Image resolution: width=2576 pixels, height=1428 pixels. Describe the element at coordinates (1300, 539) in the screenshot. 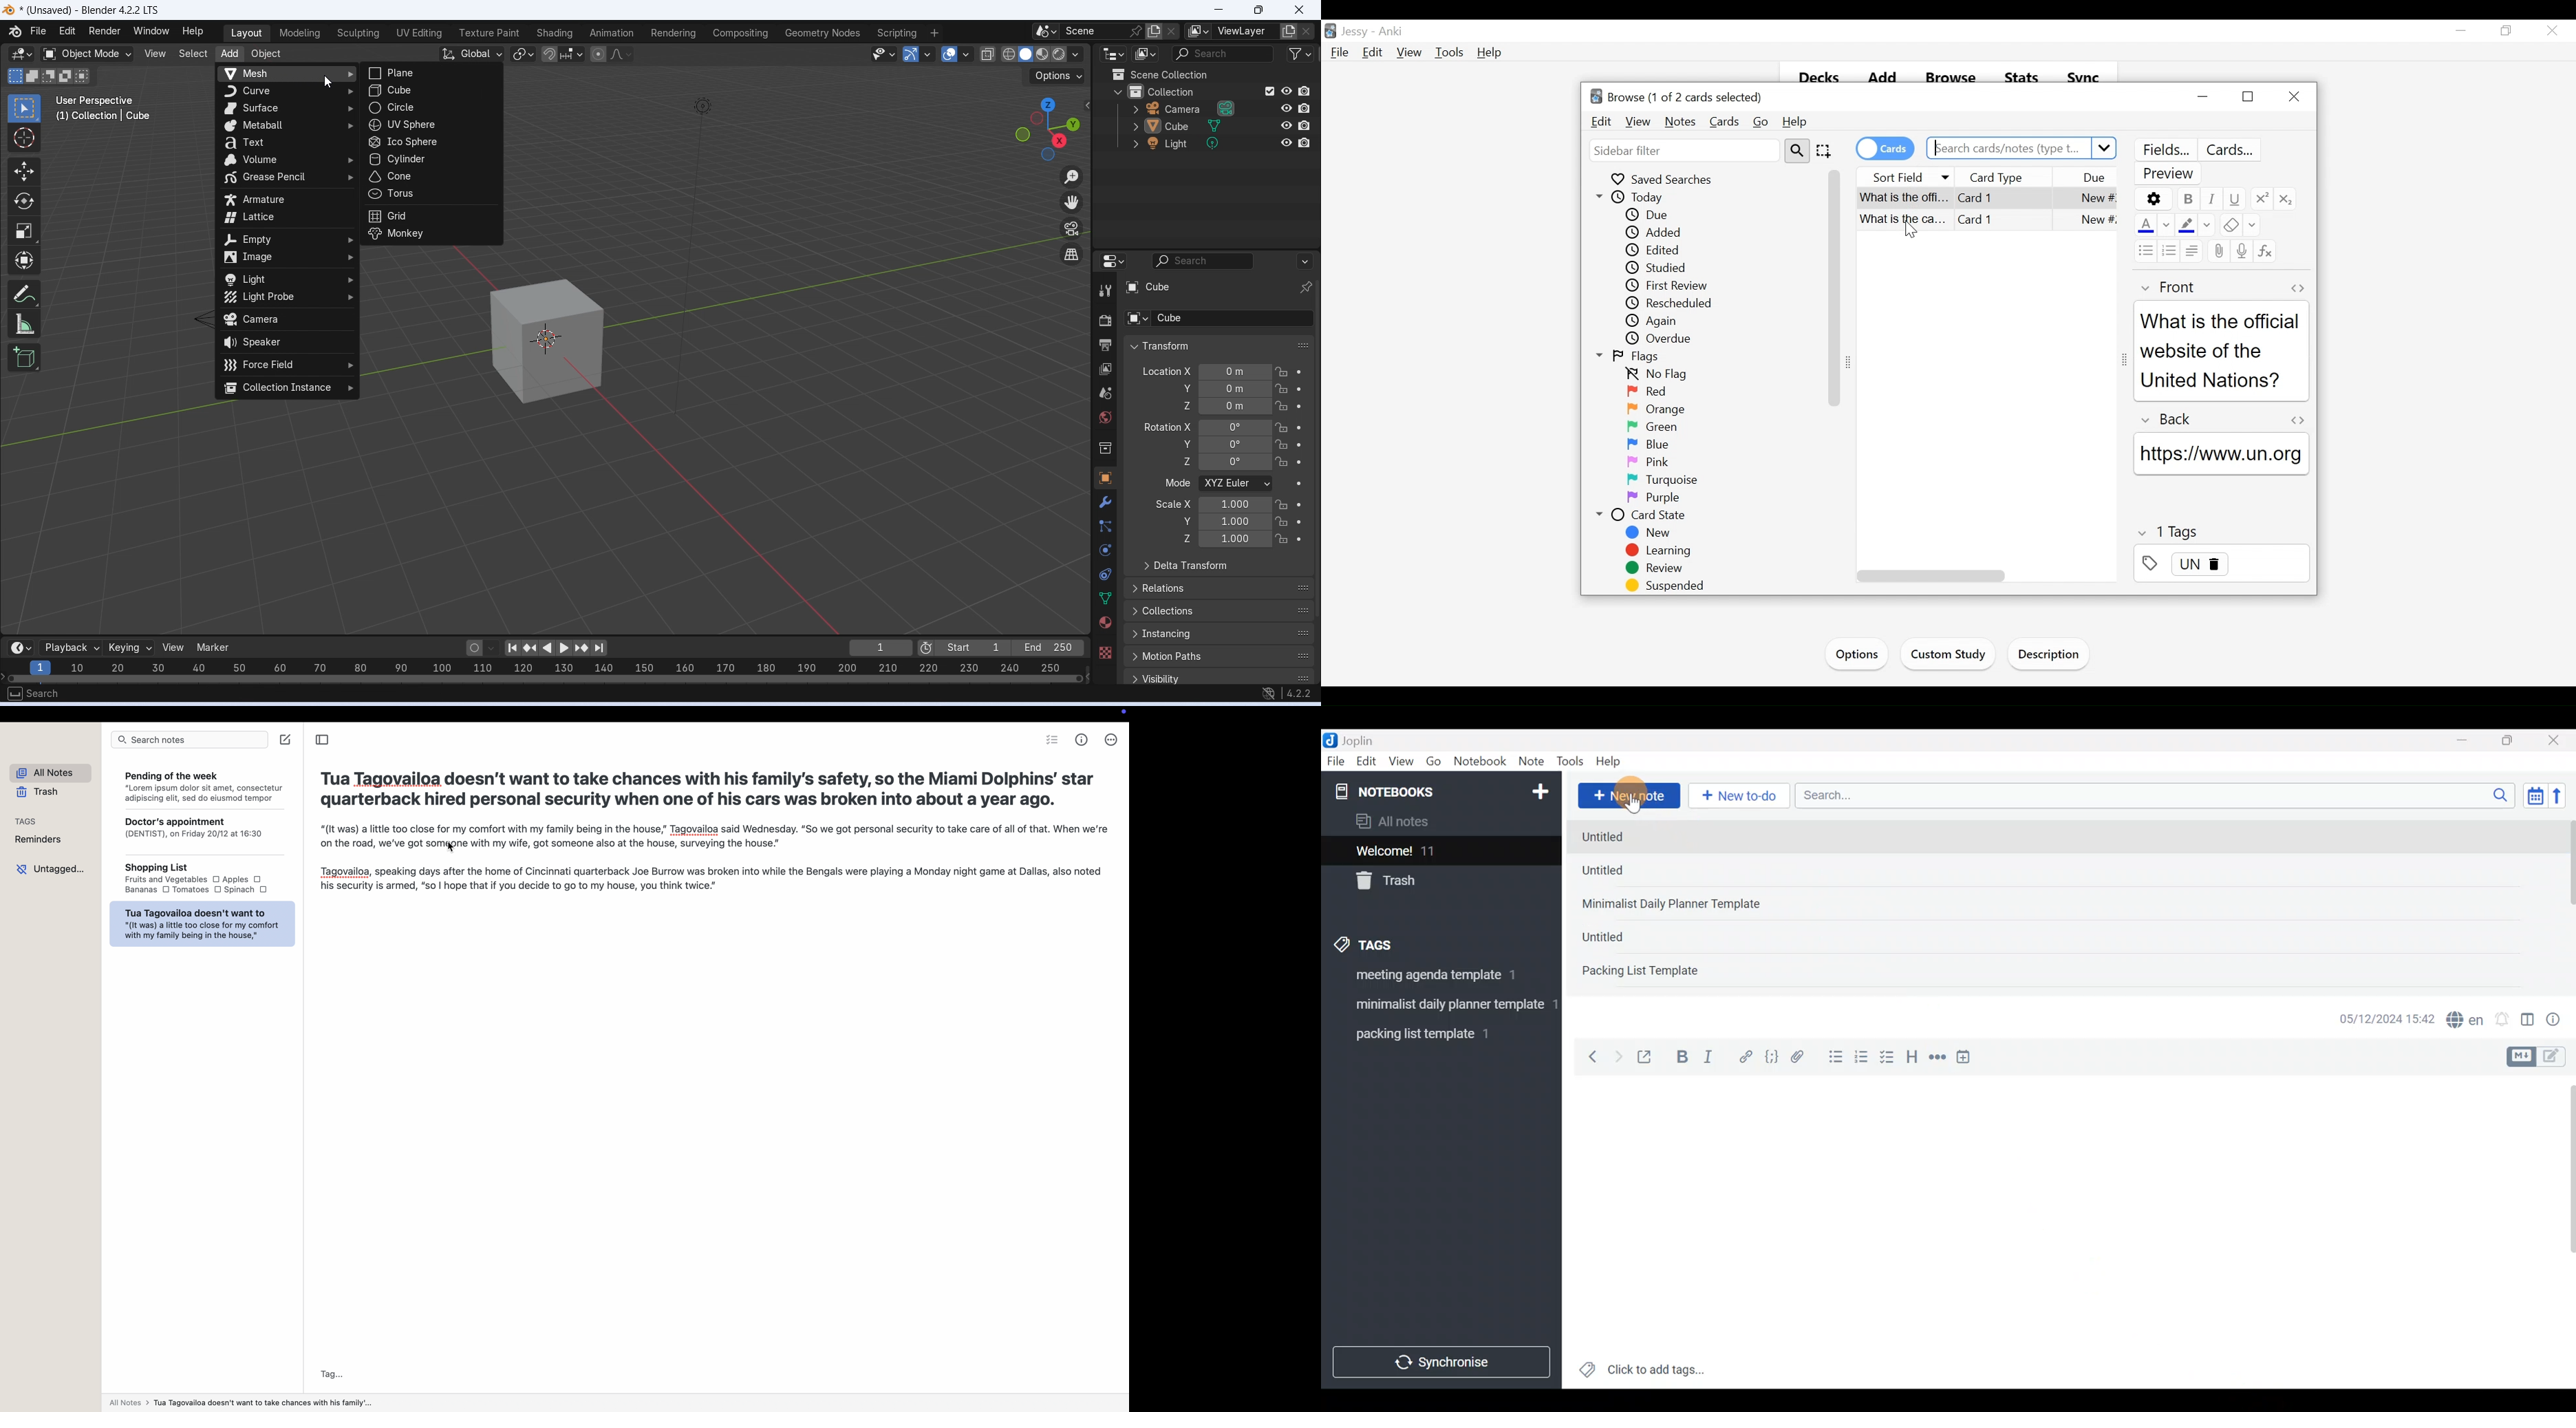

I see `animate property` at that location.